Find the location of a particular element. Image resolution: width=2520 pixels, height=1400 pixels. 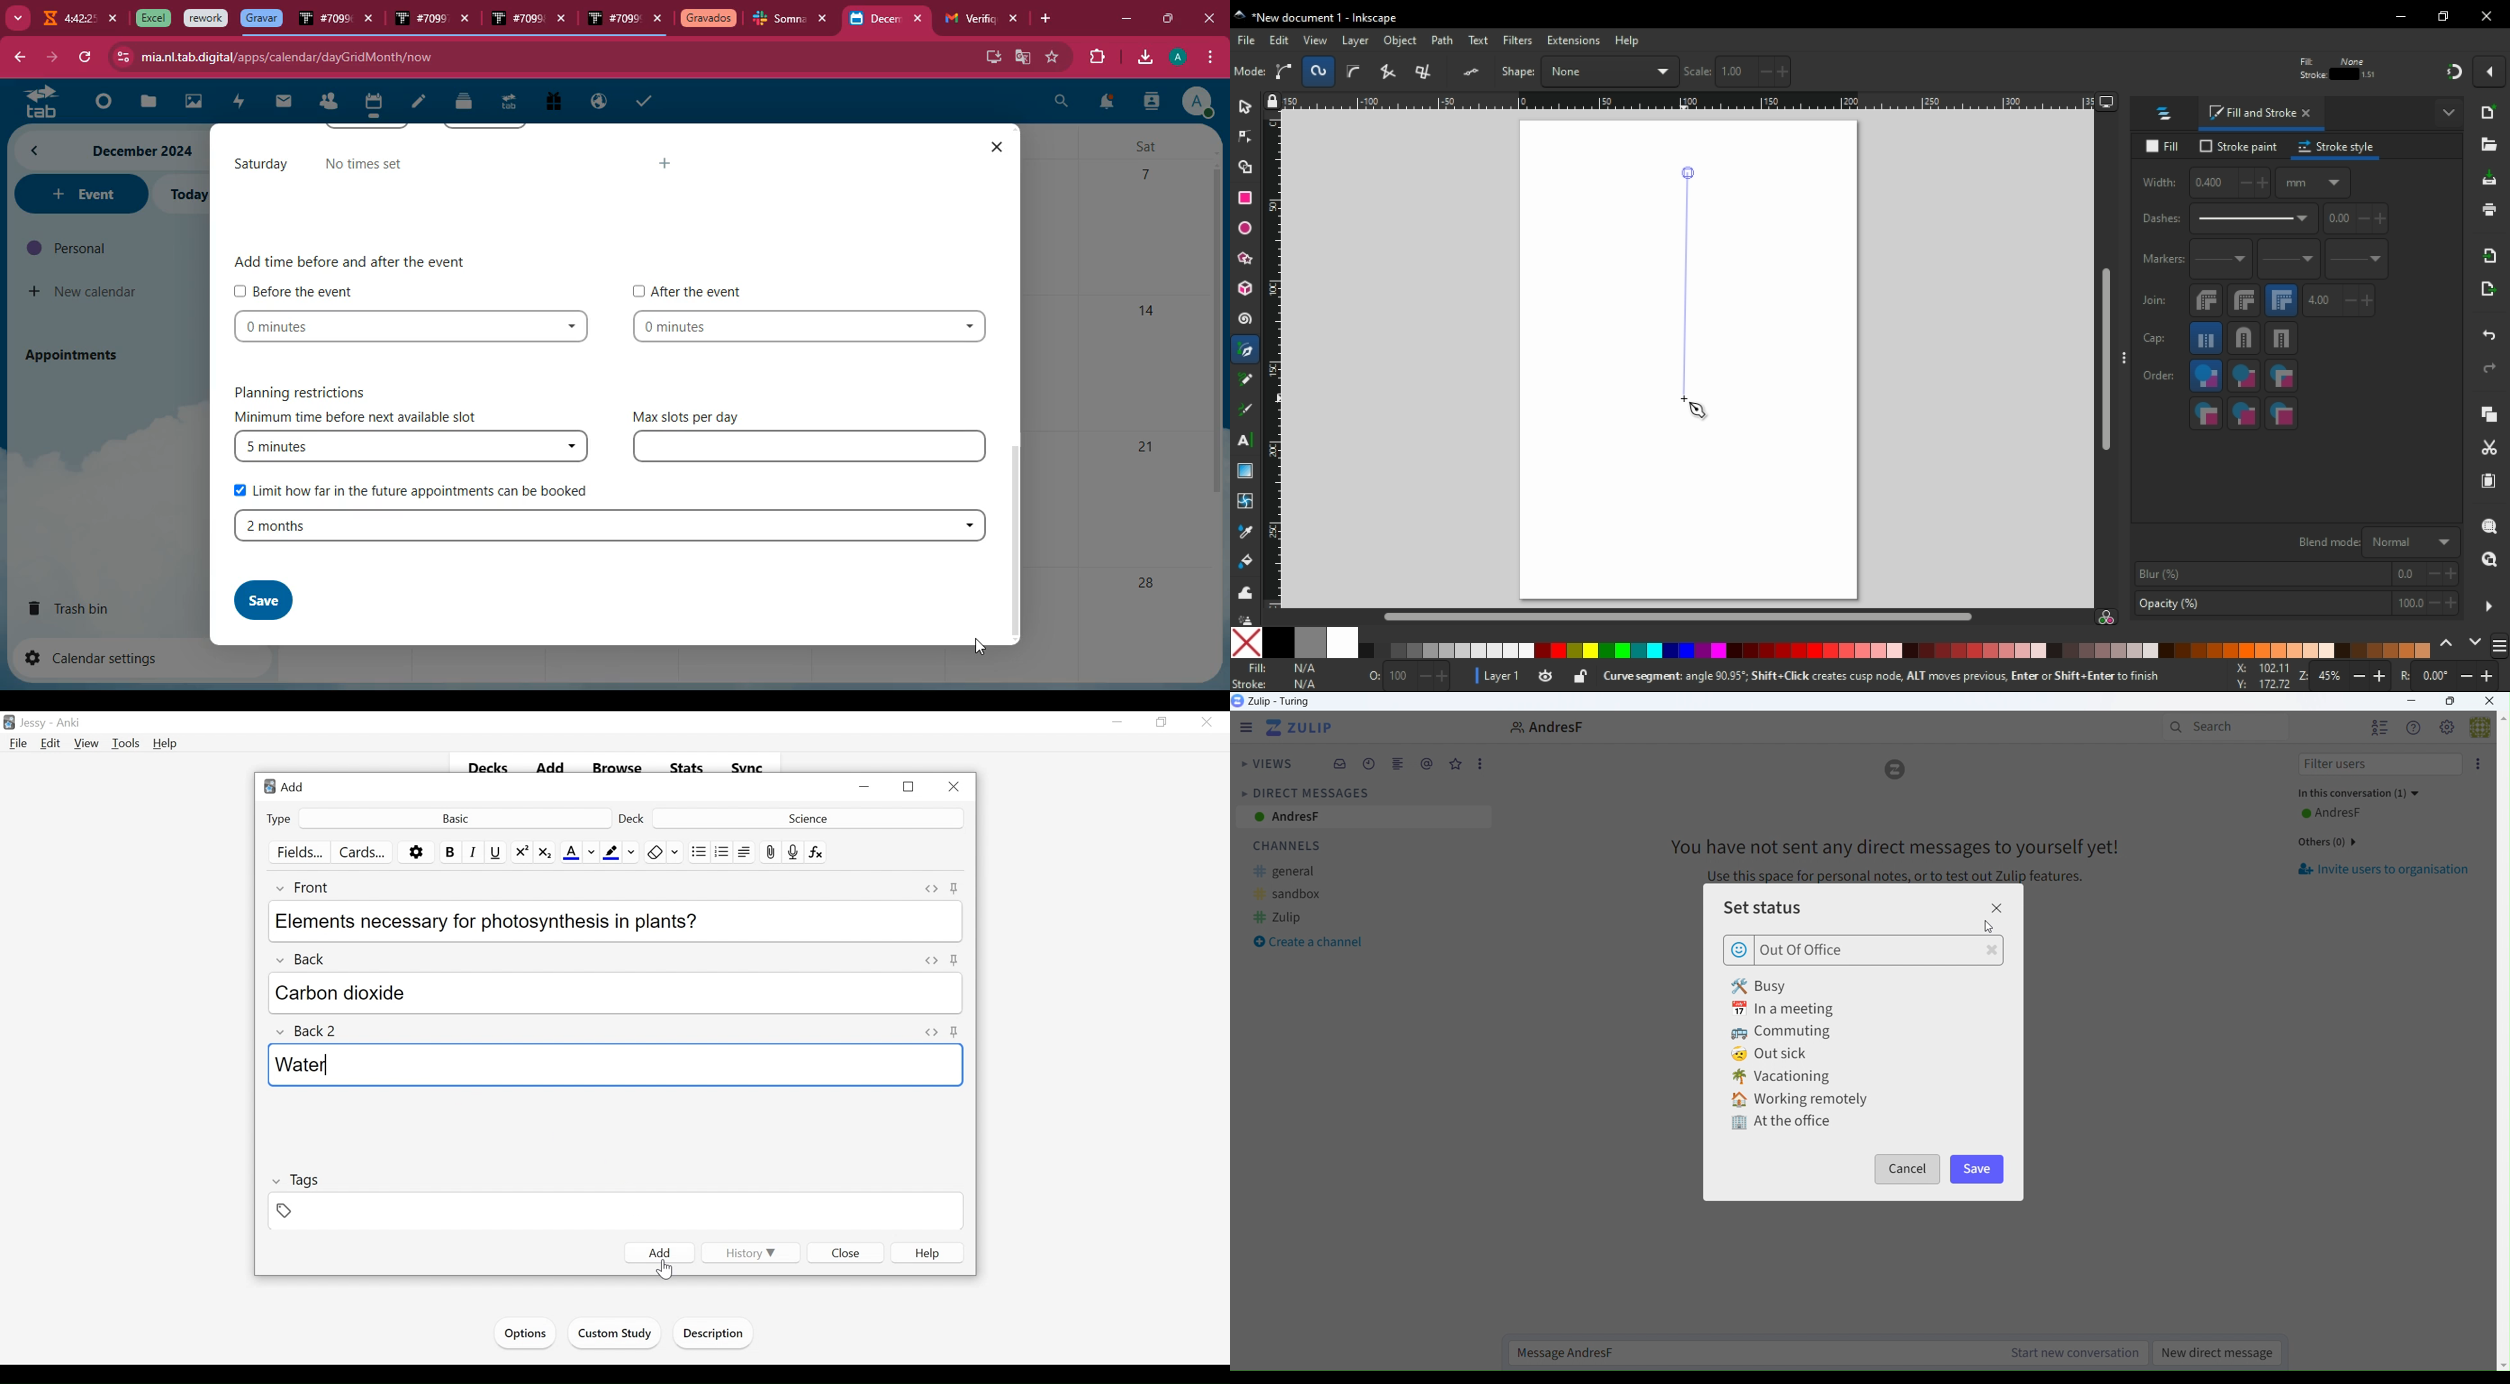

Tools is located at coordinates (126, 744).